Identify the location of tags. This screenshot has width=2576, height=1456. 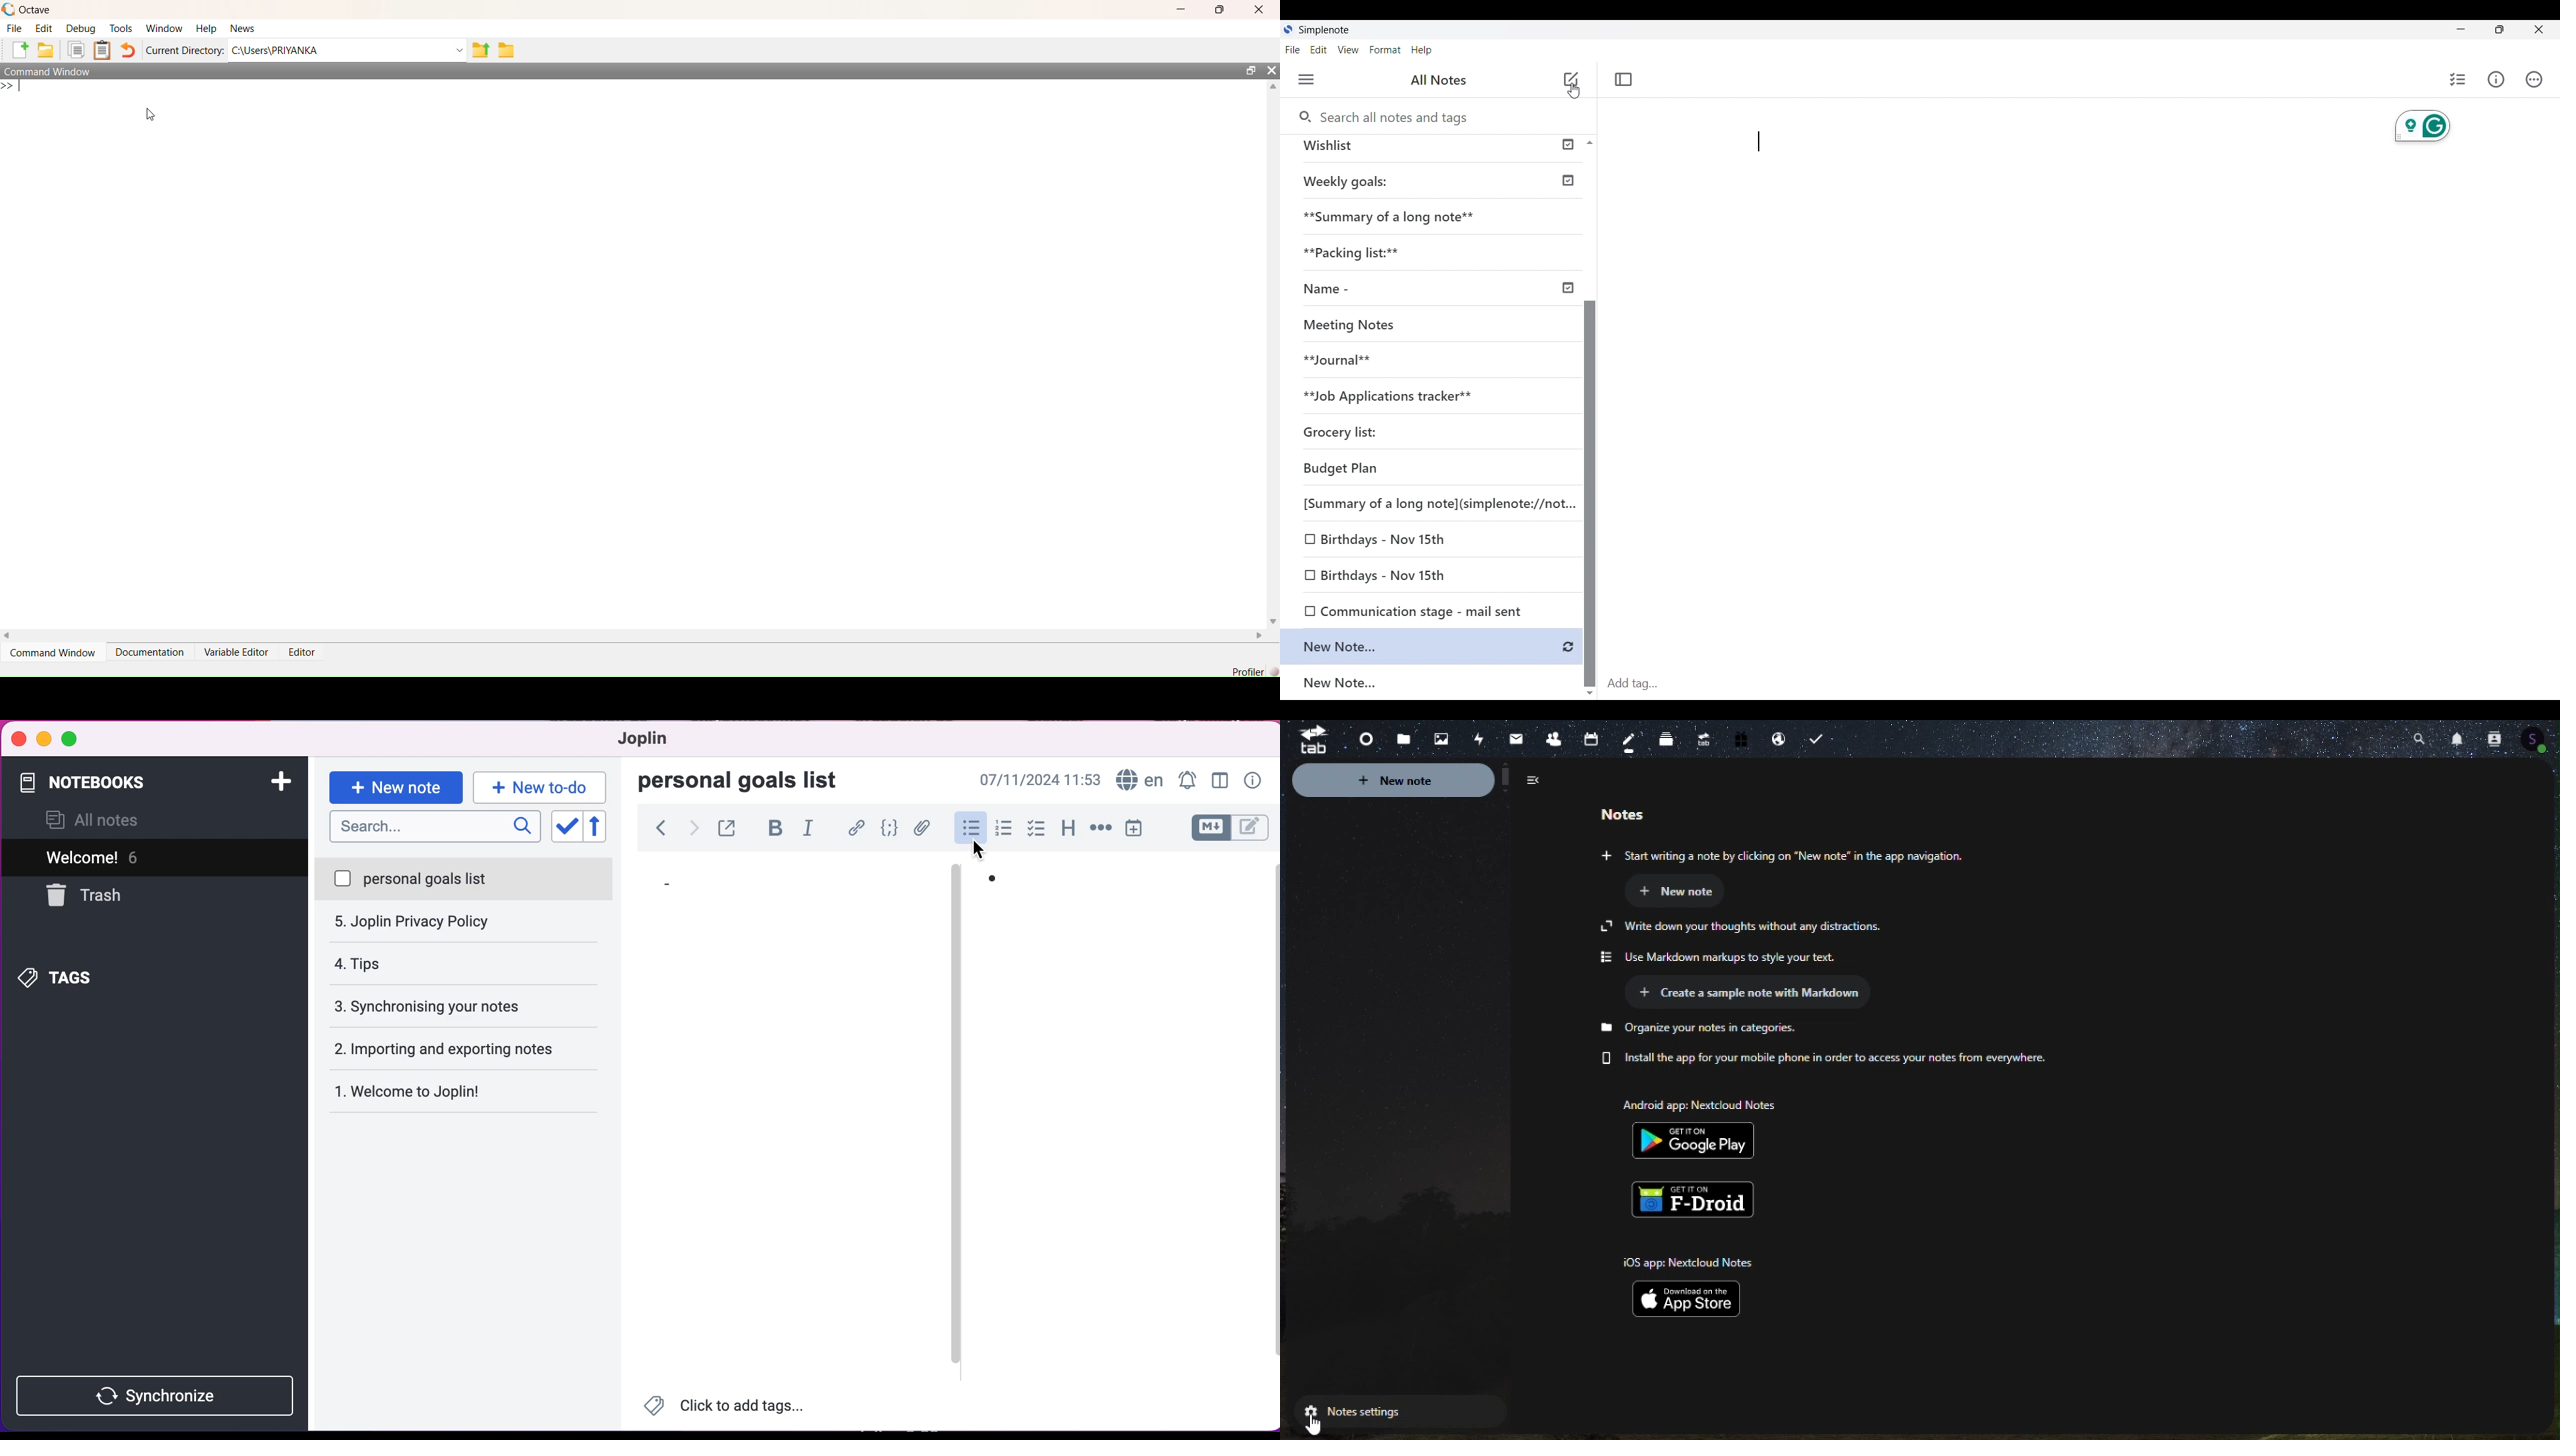
(81, 975).